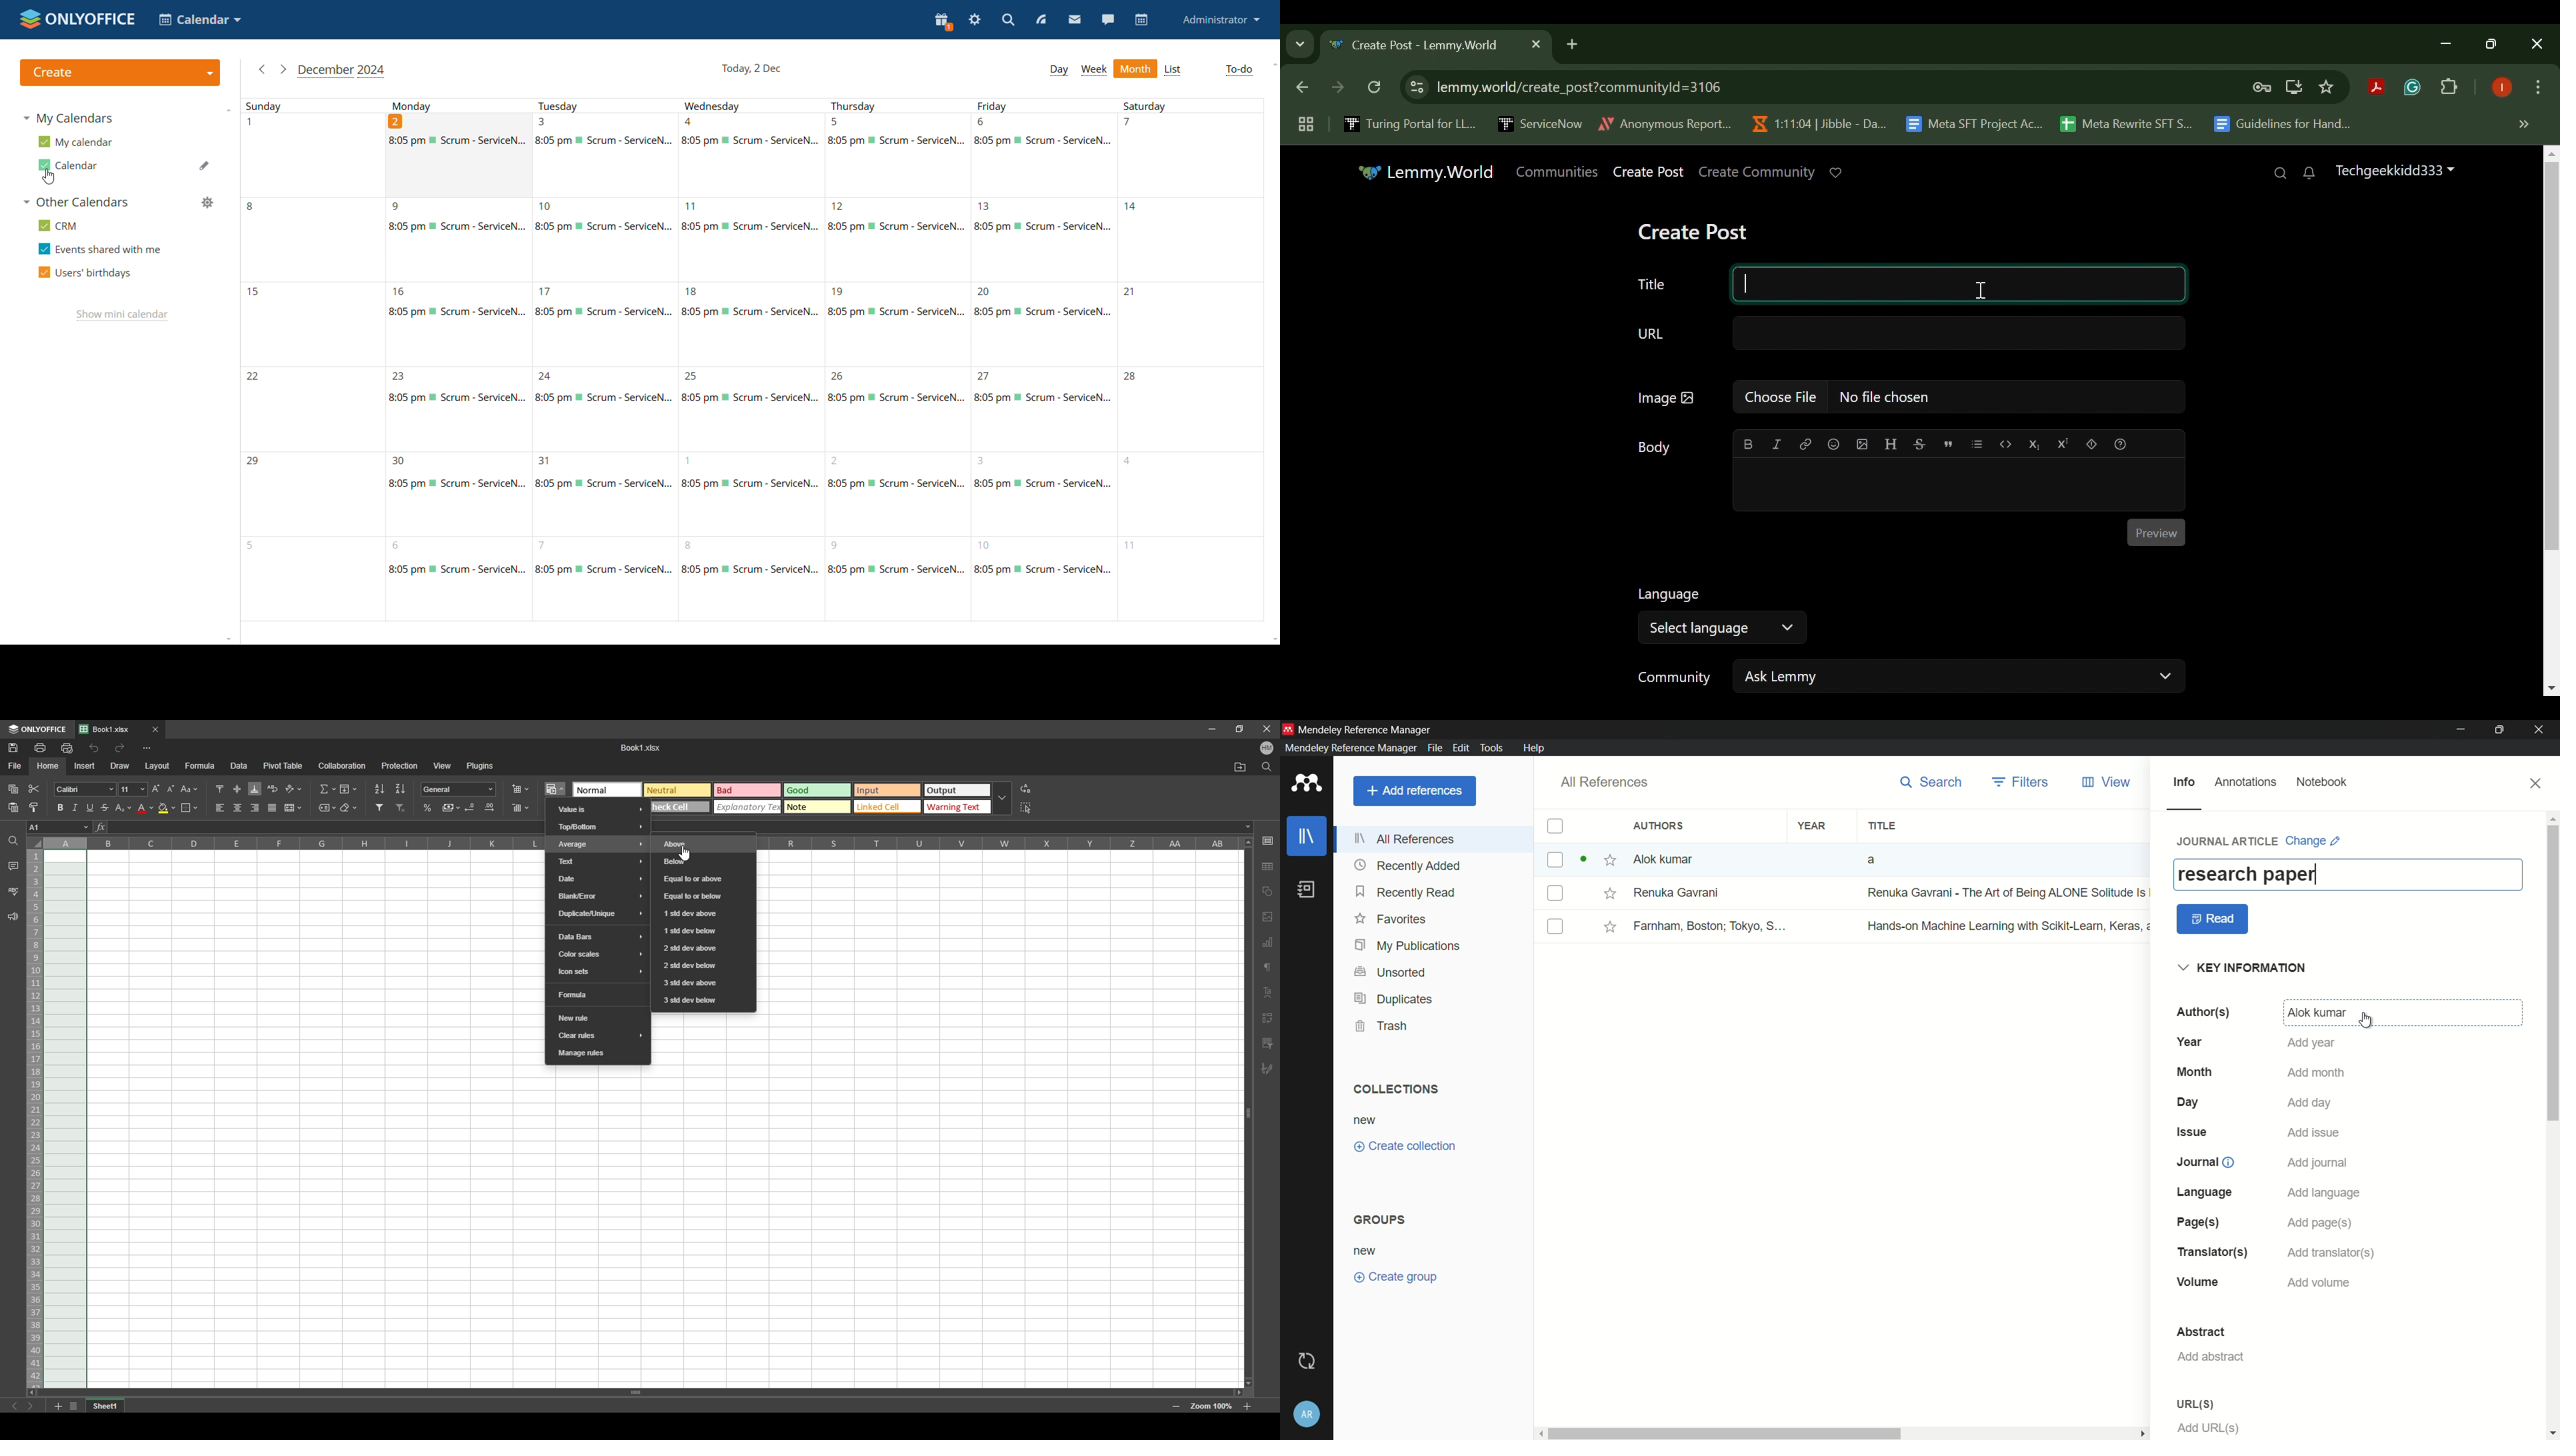 The image size is (2576, 1456). What do you see at coordinates (899, 107) in the screenshot?
I see `thursday` at bounding box center [899, 107].